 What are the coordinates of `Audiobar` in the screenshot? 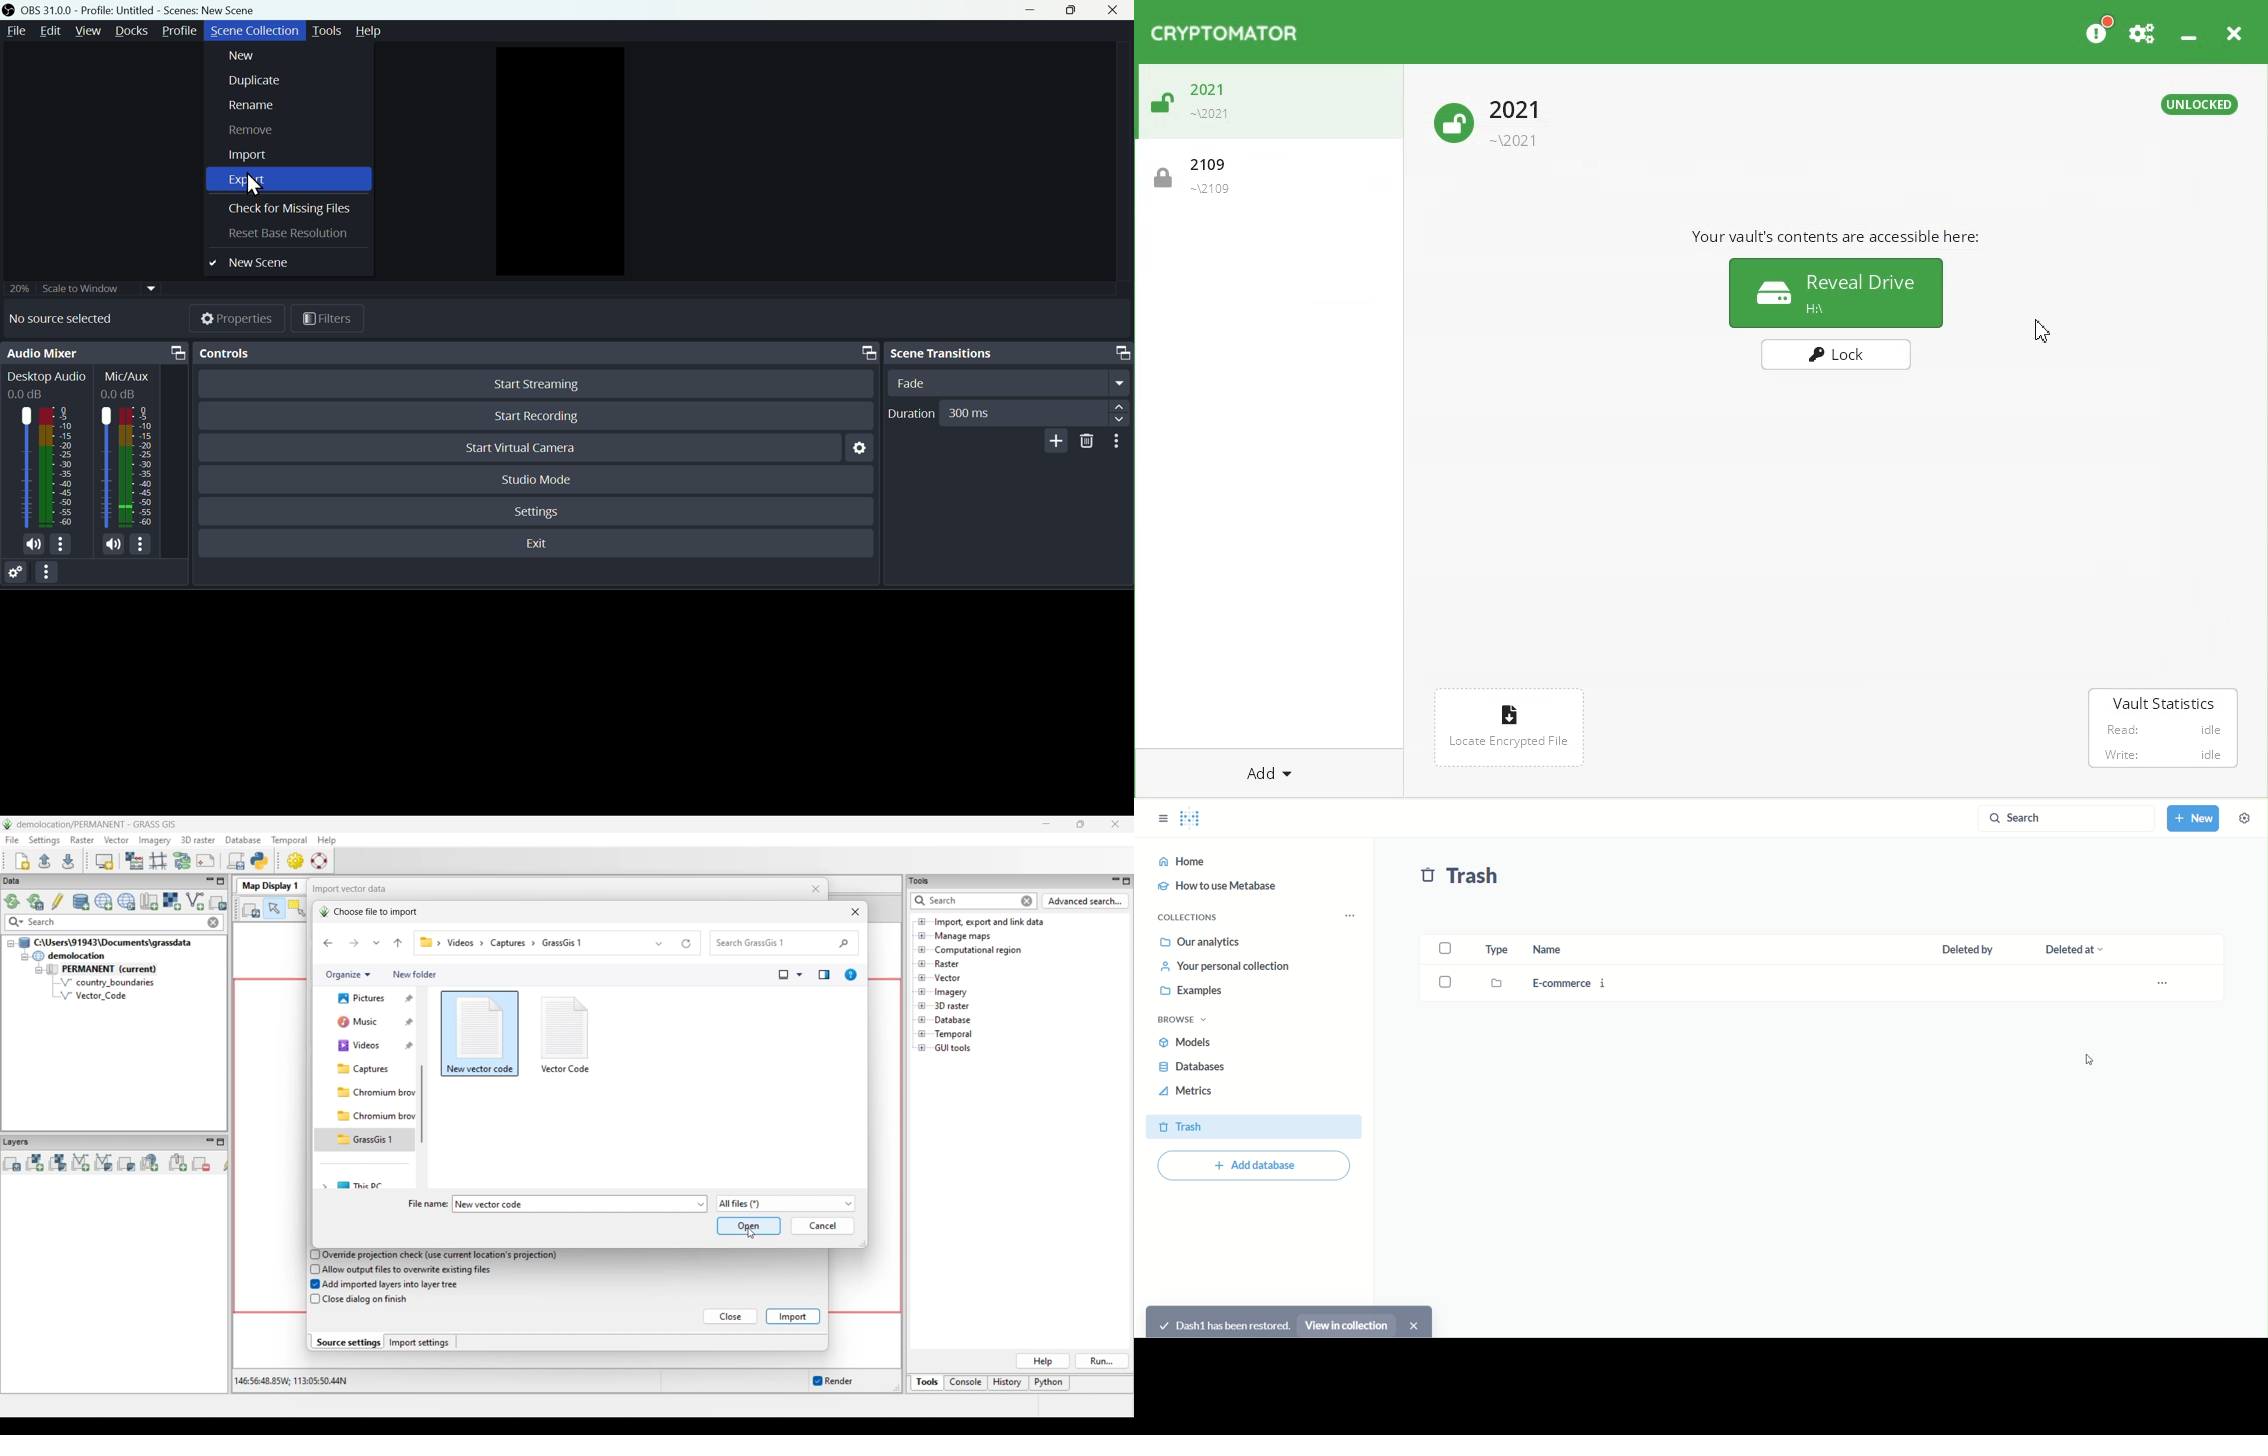 It's located at (129, 465).